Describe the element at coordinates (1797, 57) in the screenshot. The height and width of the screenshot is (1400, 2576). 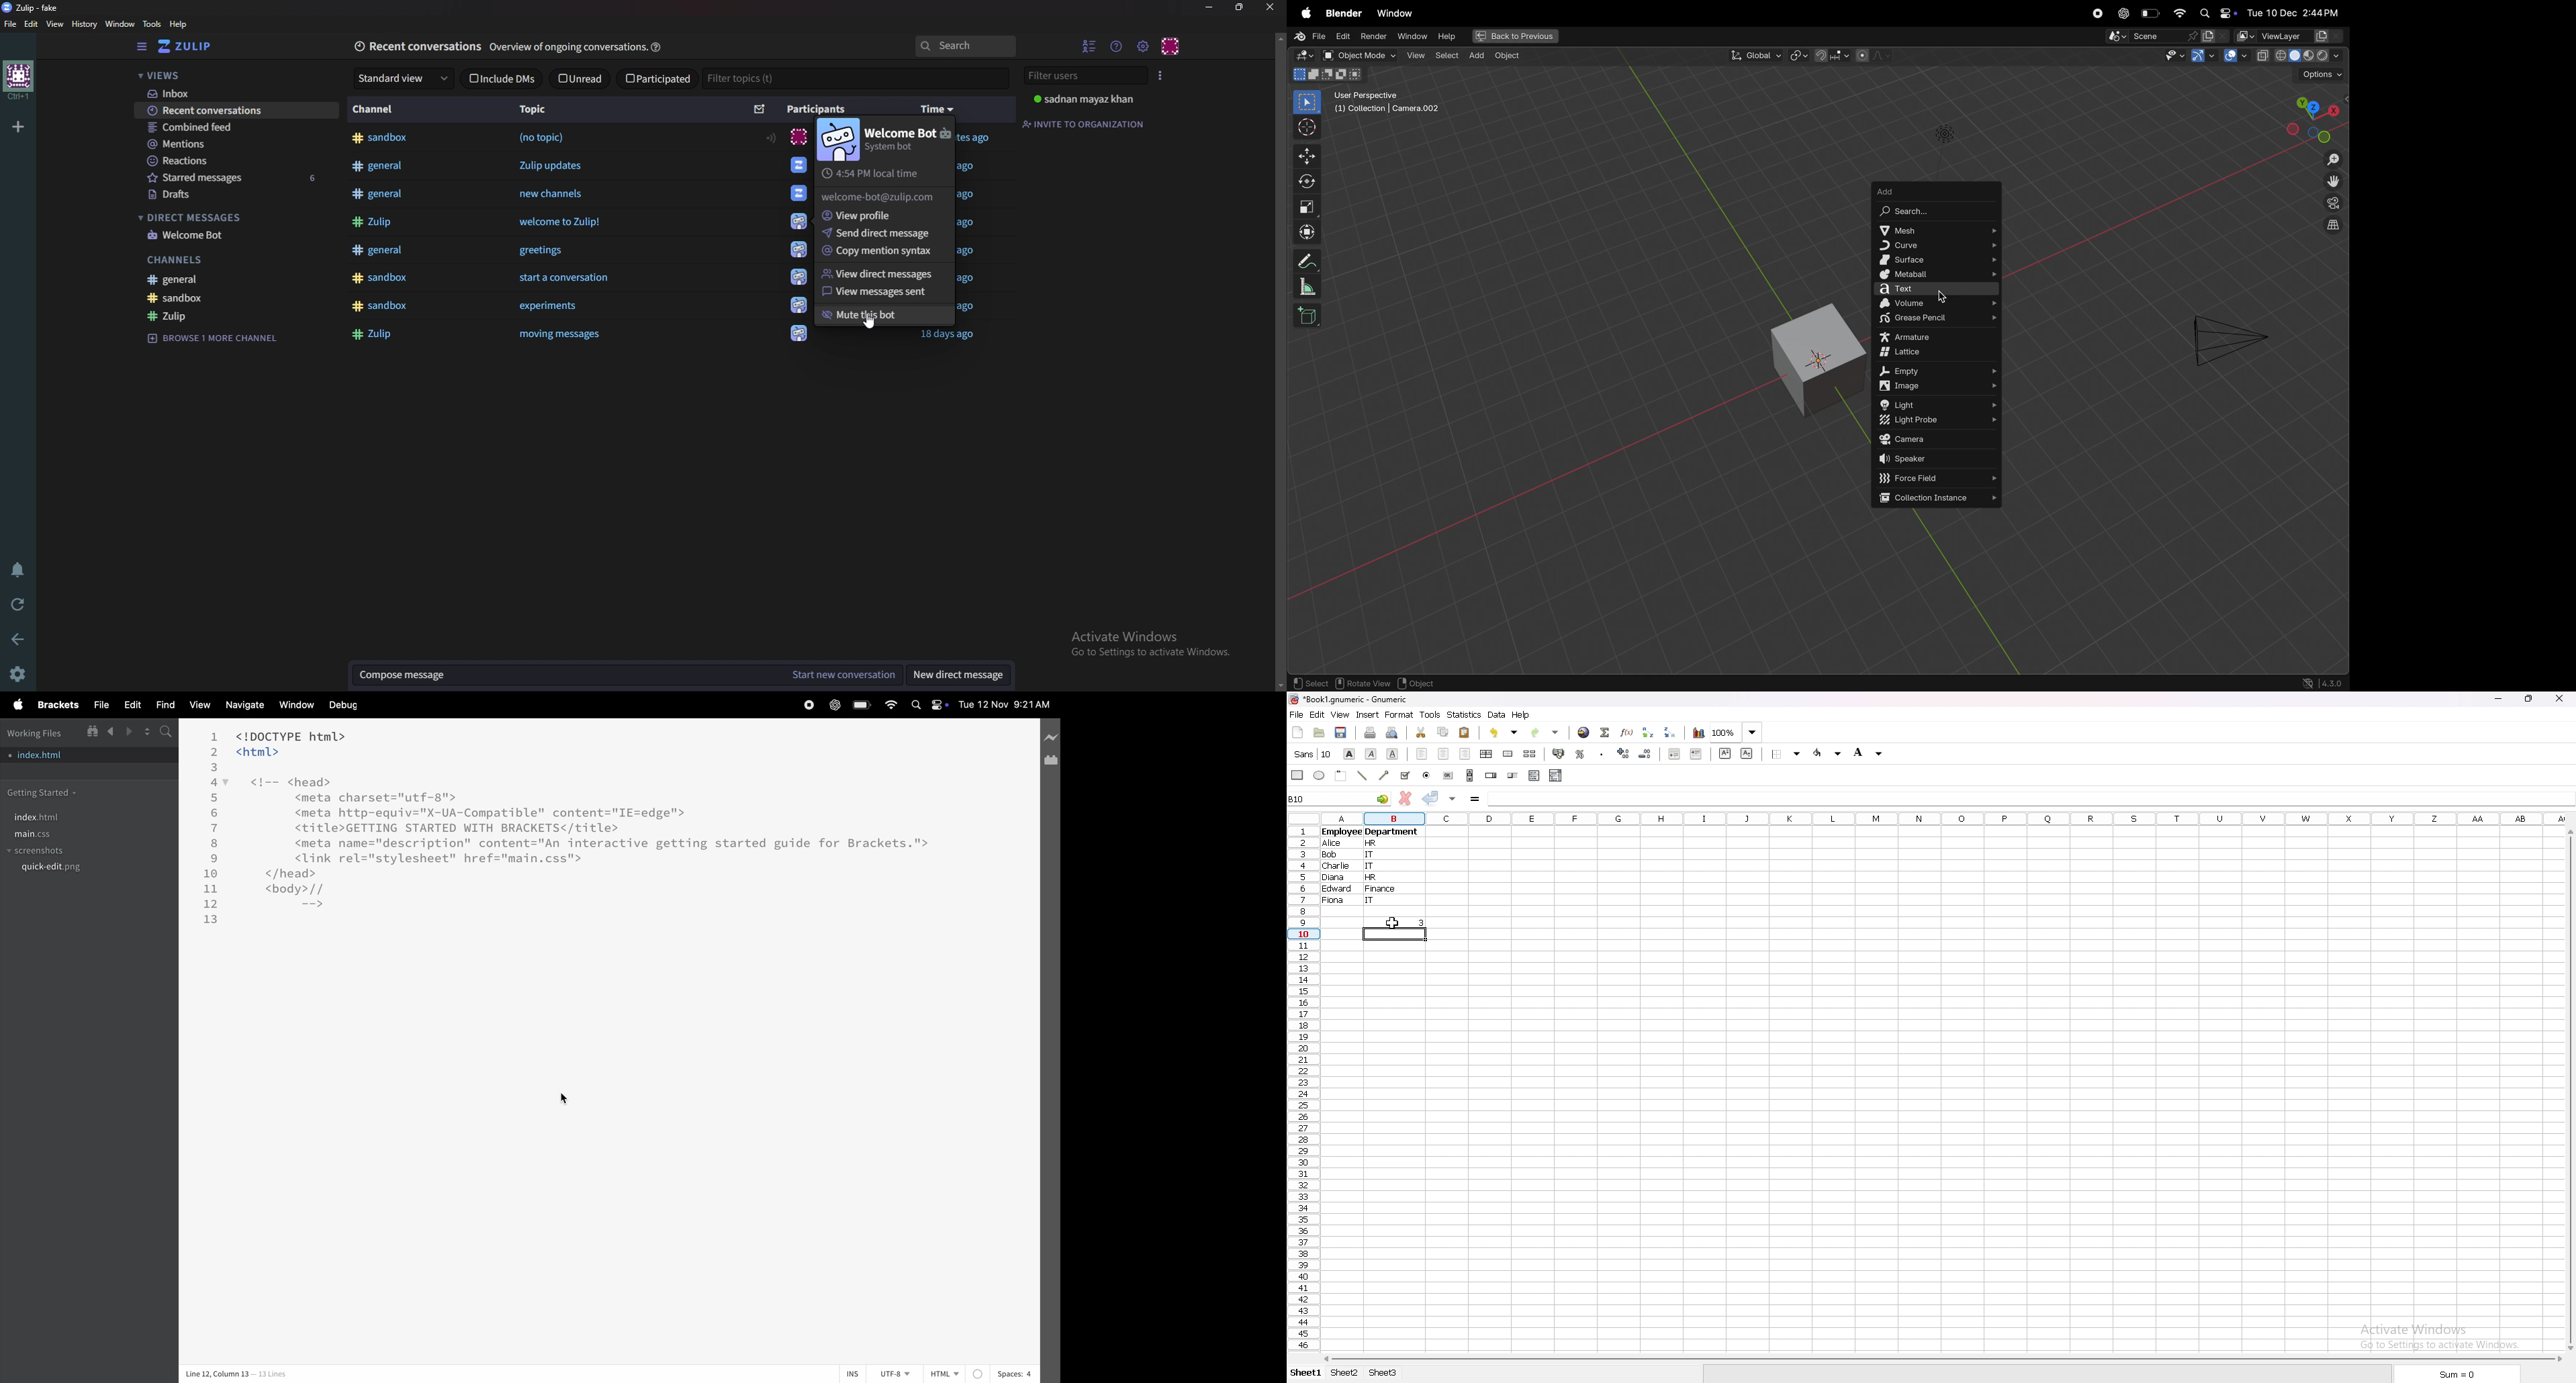
I see `pviot point` at that location.